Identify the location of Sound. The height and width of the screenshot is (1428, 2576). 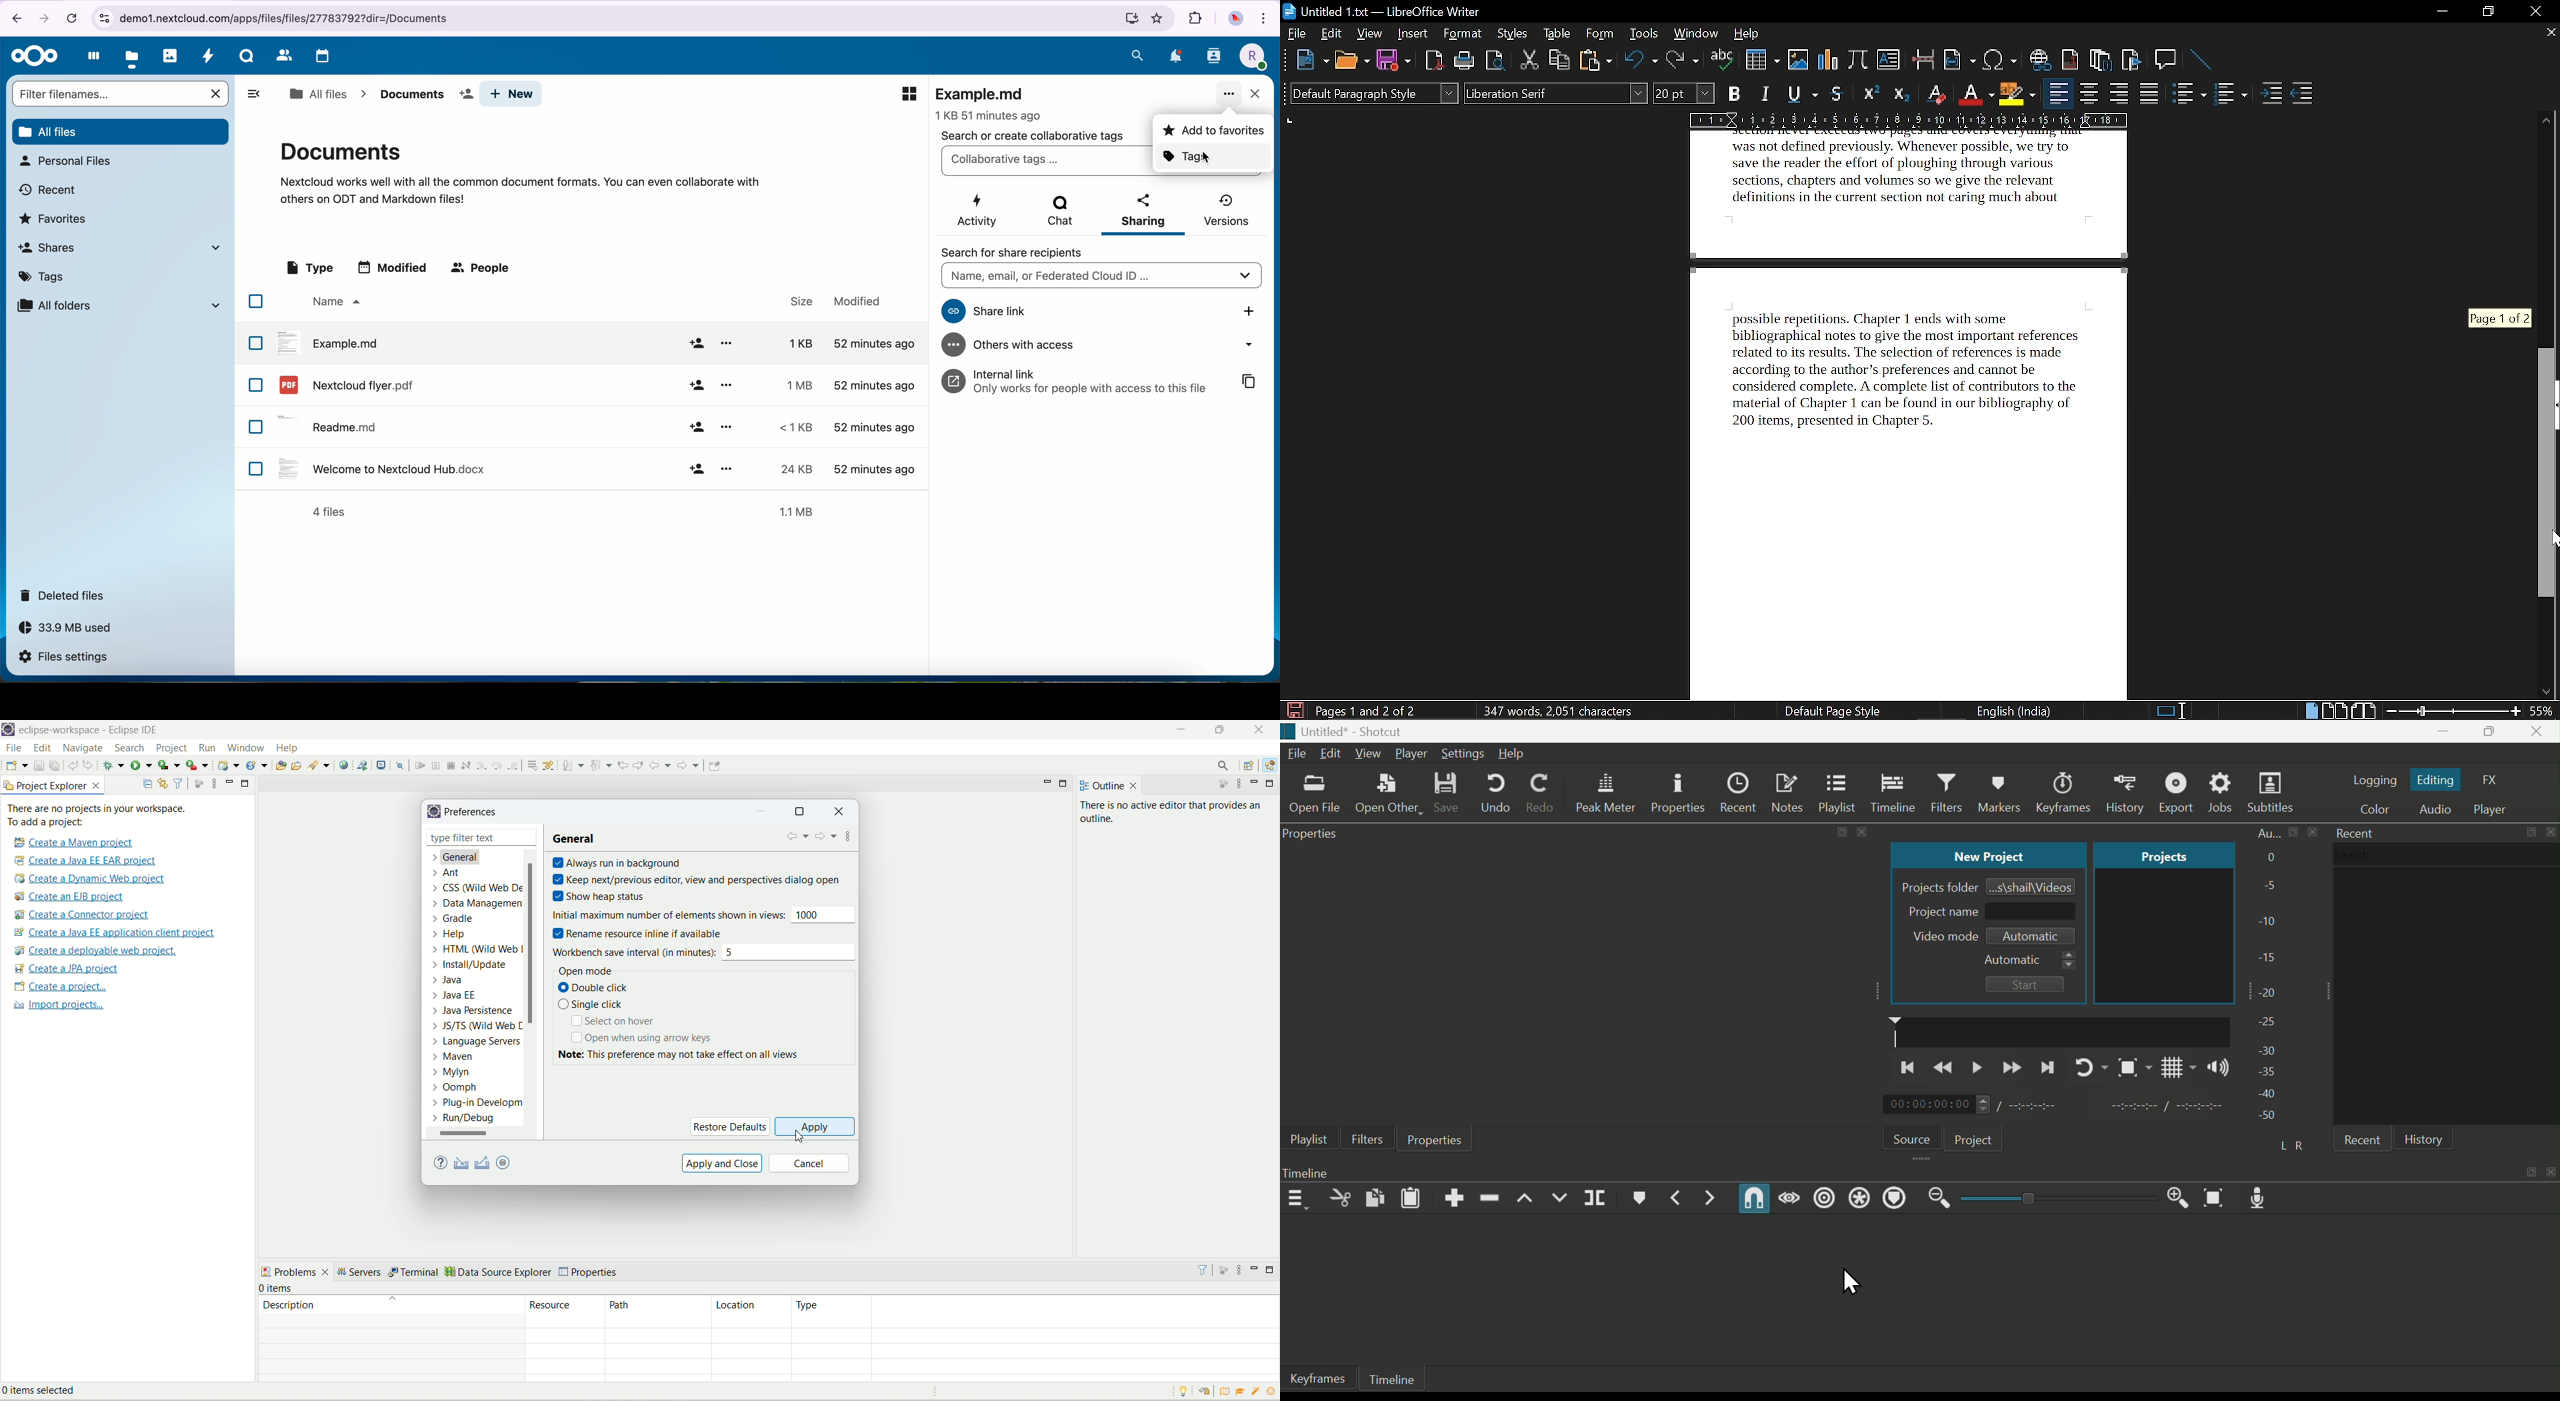
(2216, 1067).